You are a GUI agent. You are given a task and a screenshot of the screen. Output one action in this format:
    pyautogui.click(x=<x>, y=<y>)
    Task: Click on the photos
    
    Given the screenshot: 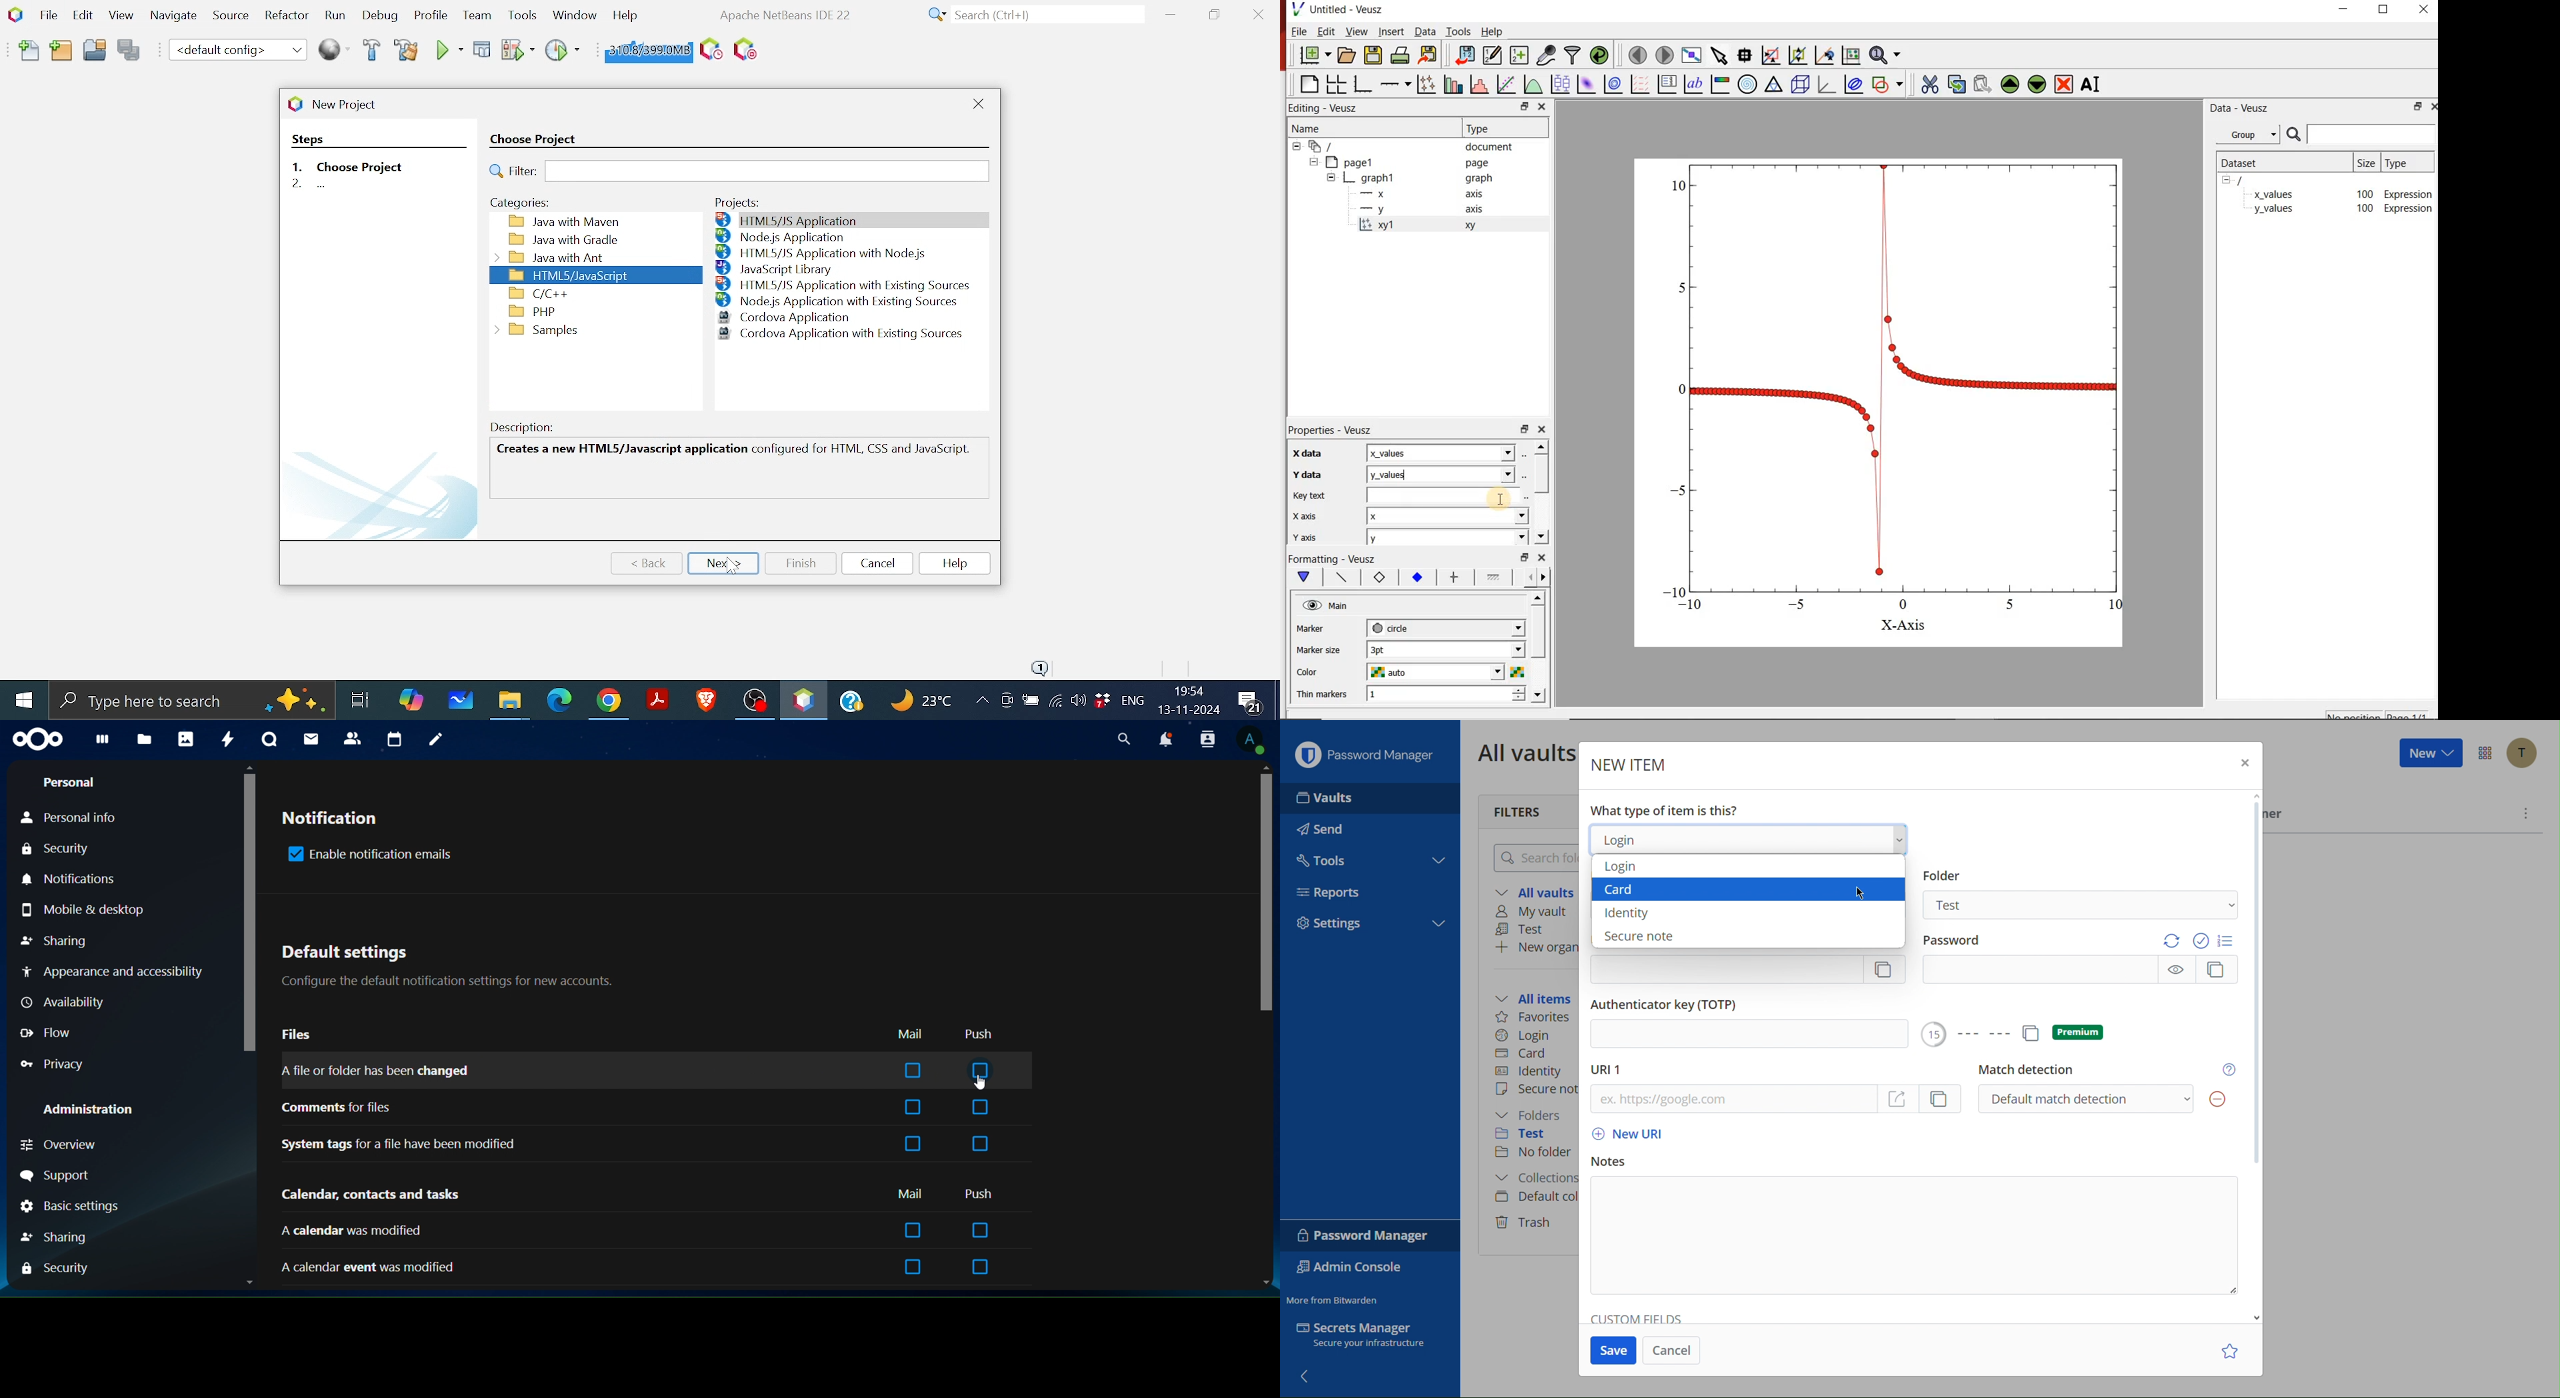 What is the action you would take?
    pyautogui.click(x=185, y=740)
    